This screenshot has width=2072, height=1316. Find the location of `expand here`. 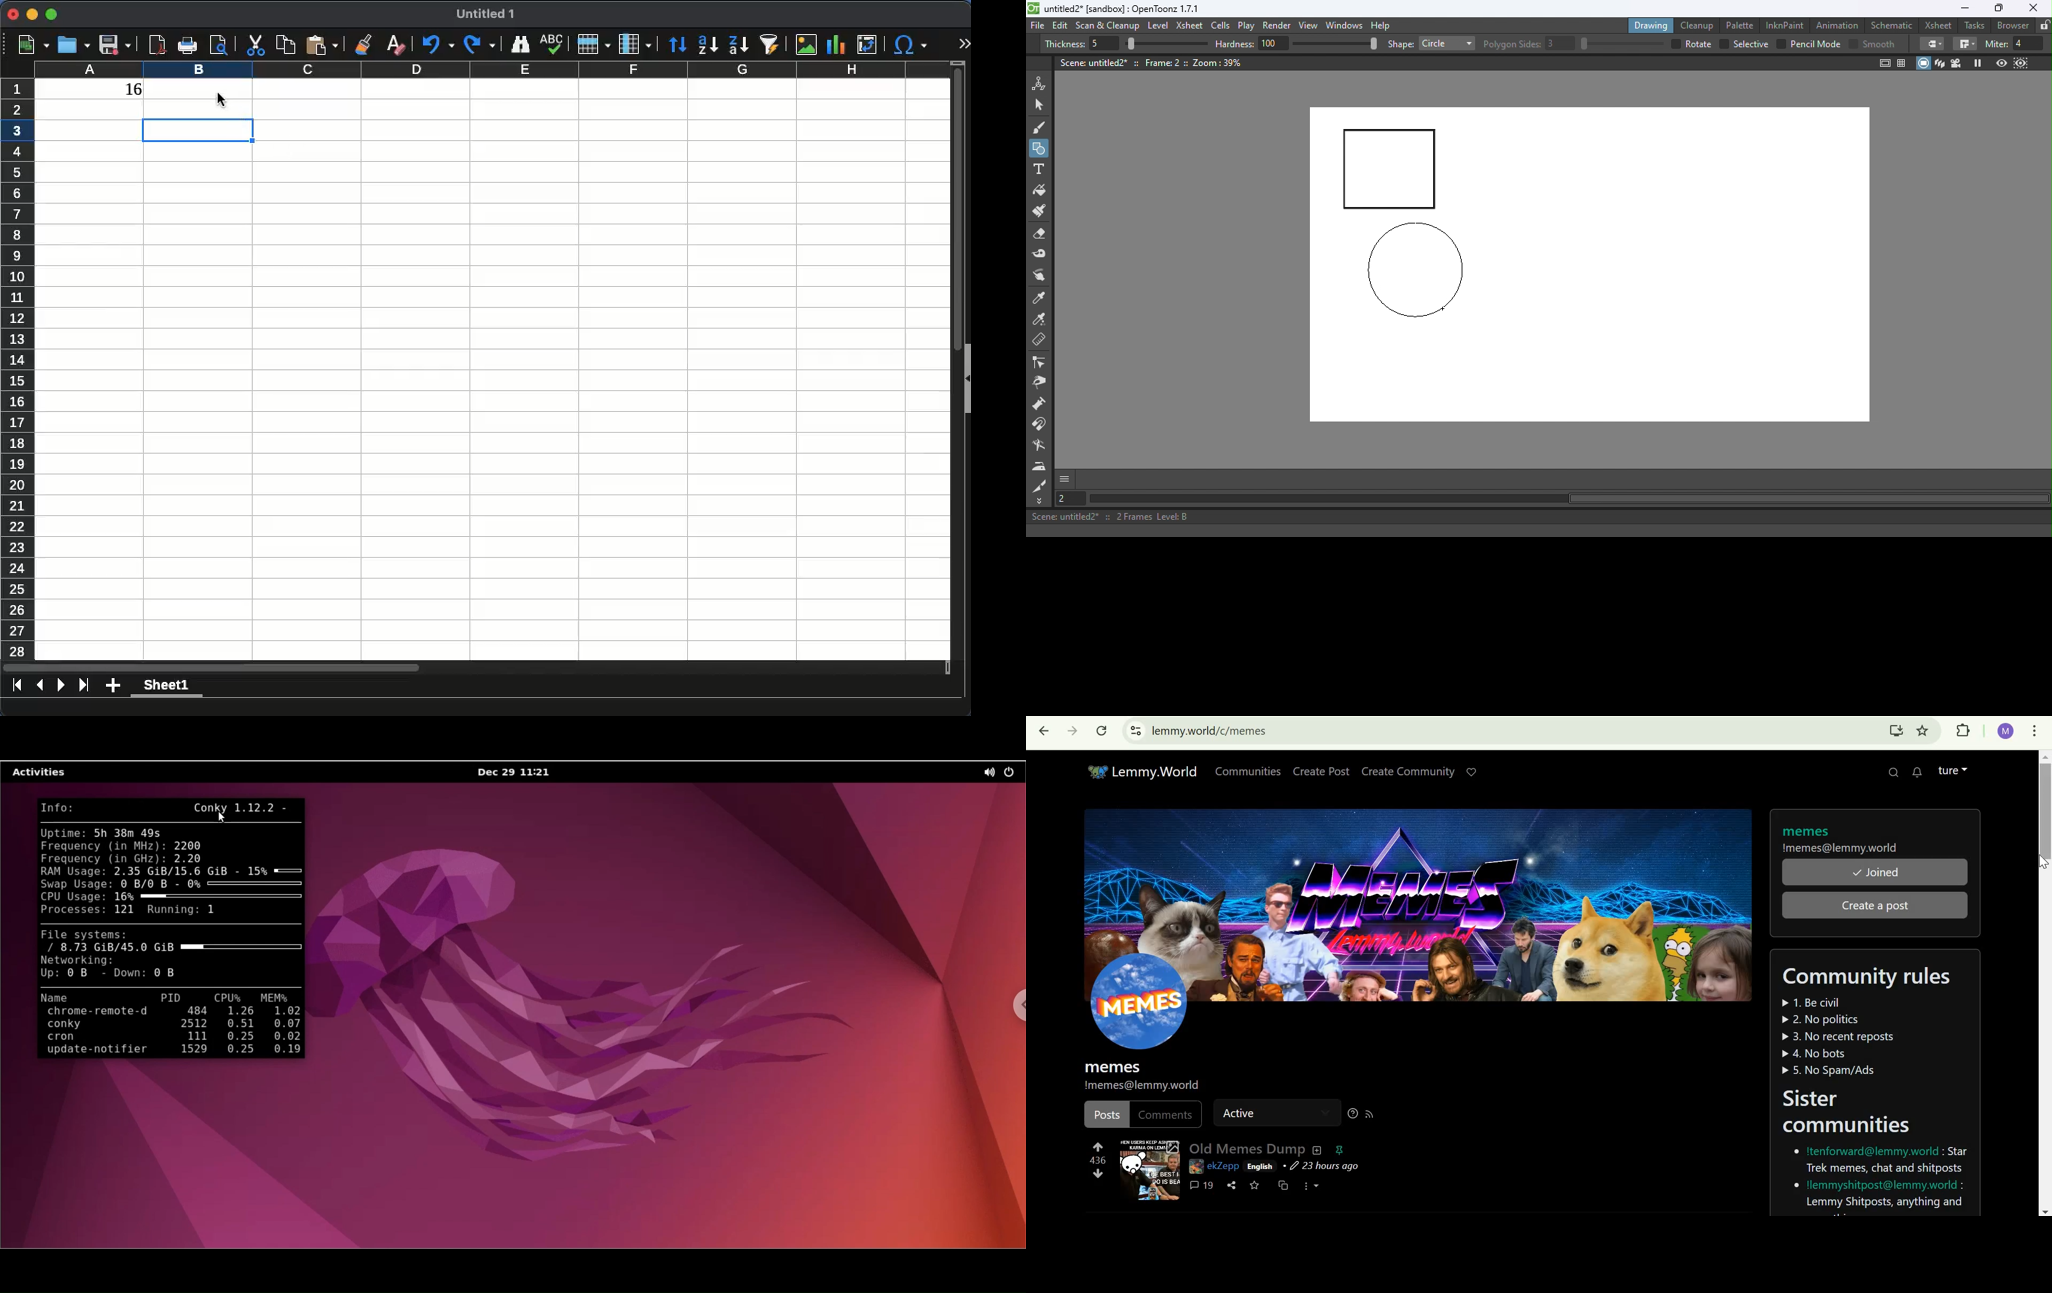

expand here is located at coordinates (1151, 1170).